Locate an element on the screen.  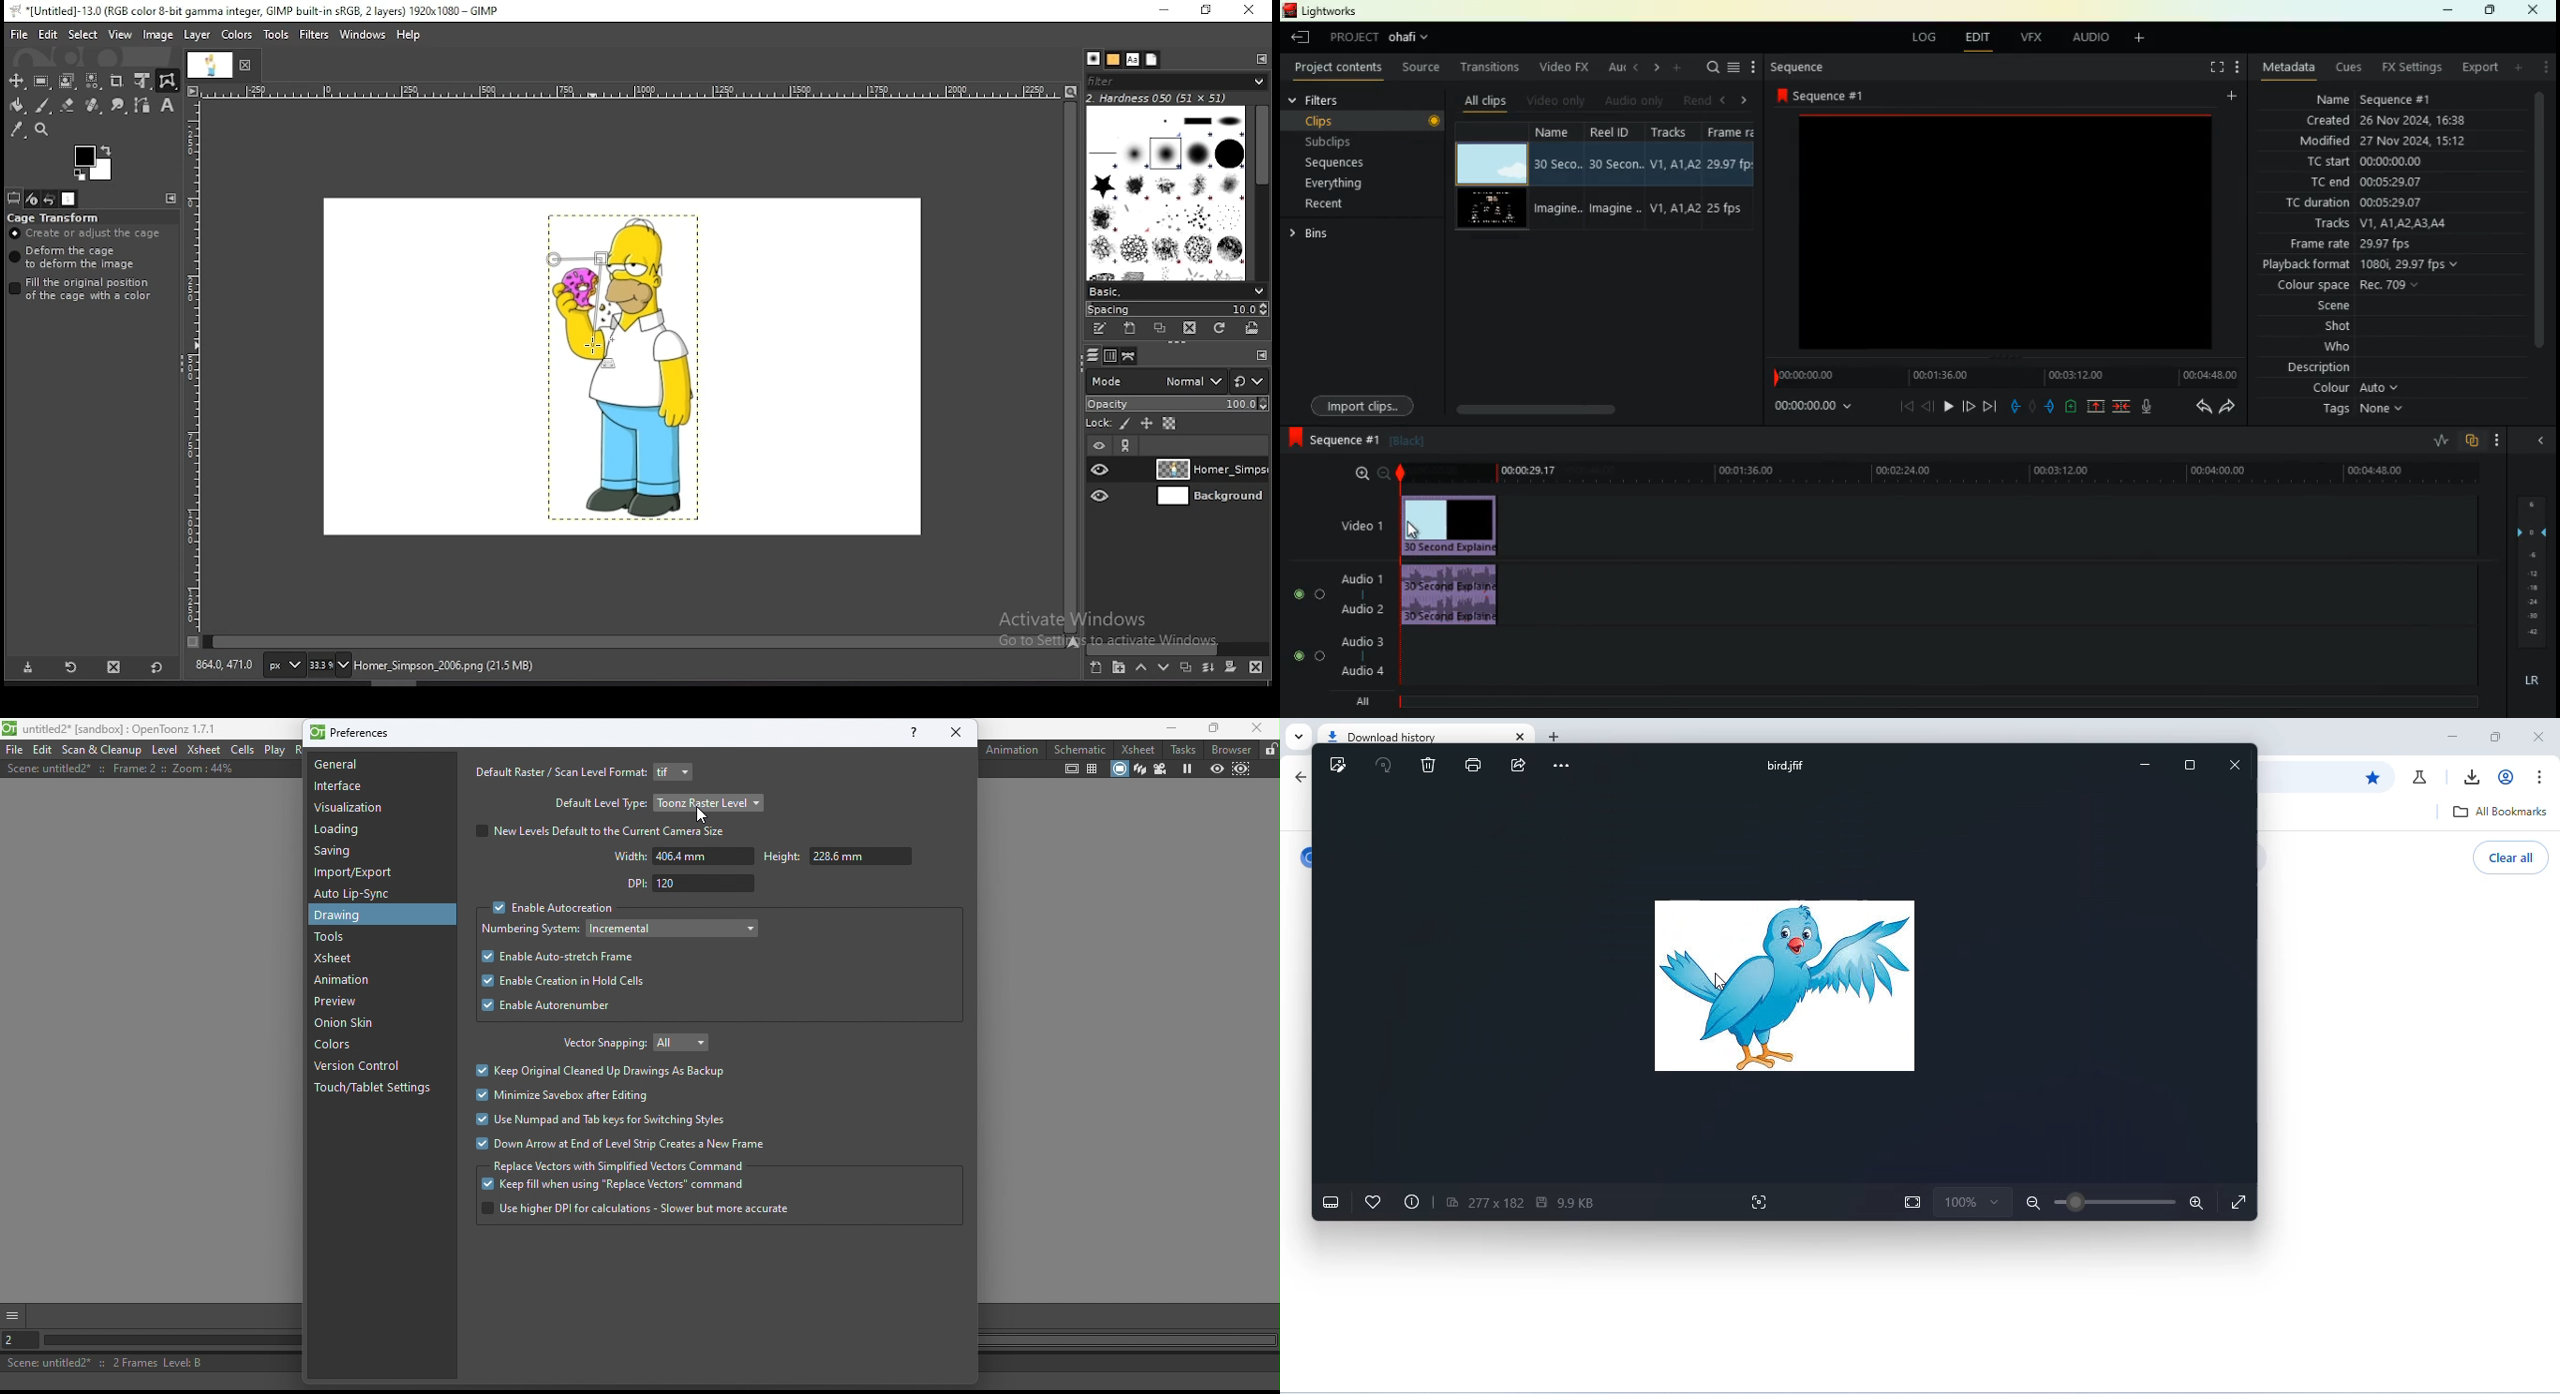
search is located at coordinates (1711, 68).